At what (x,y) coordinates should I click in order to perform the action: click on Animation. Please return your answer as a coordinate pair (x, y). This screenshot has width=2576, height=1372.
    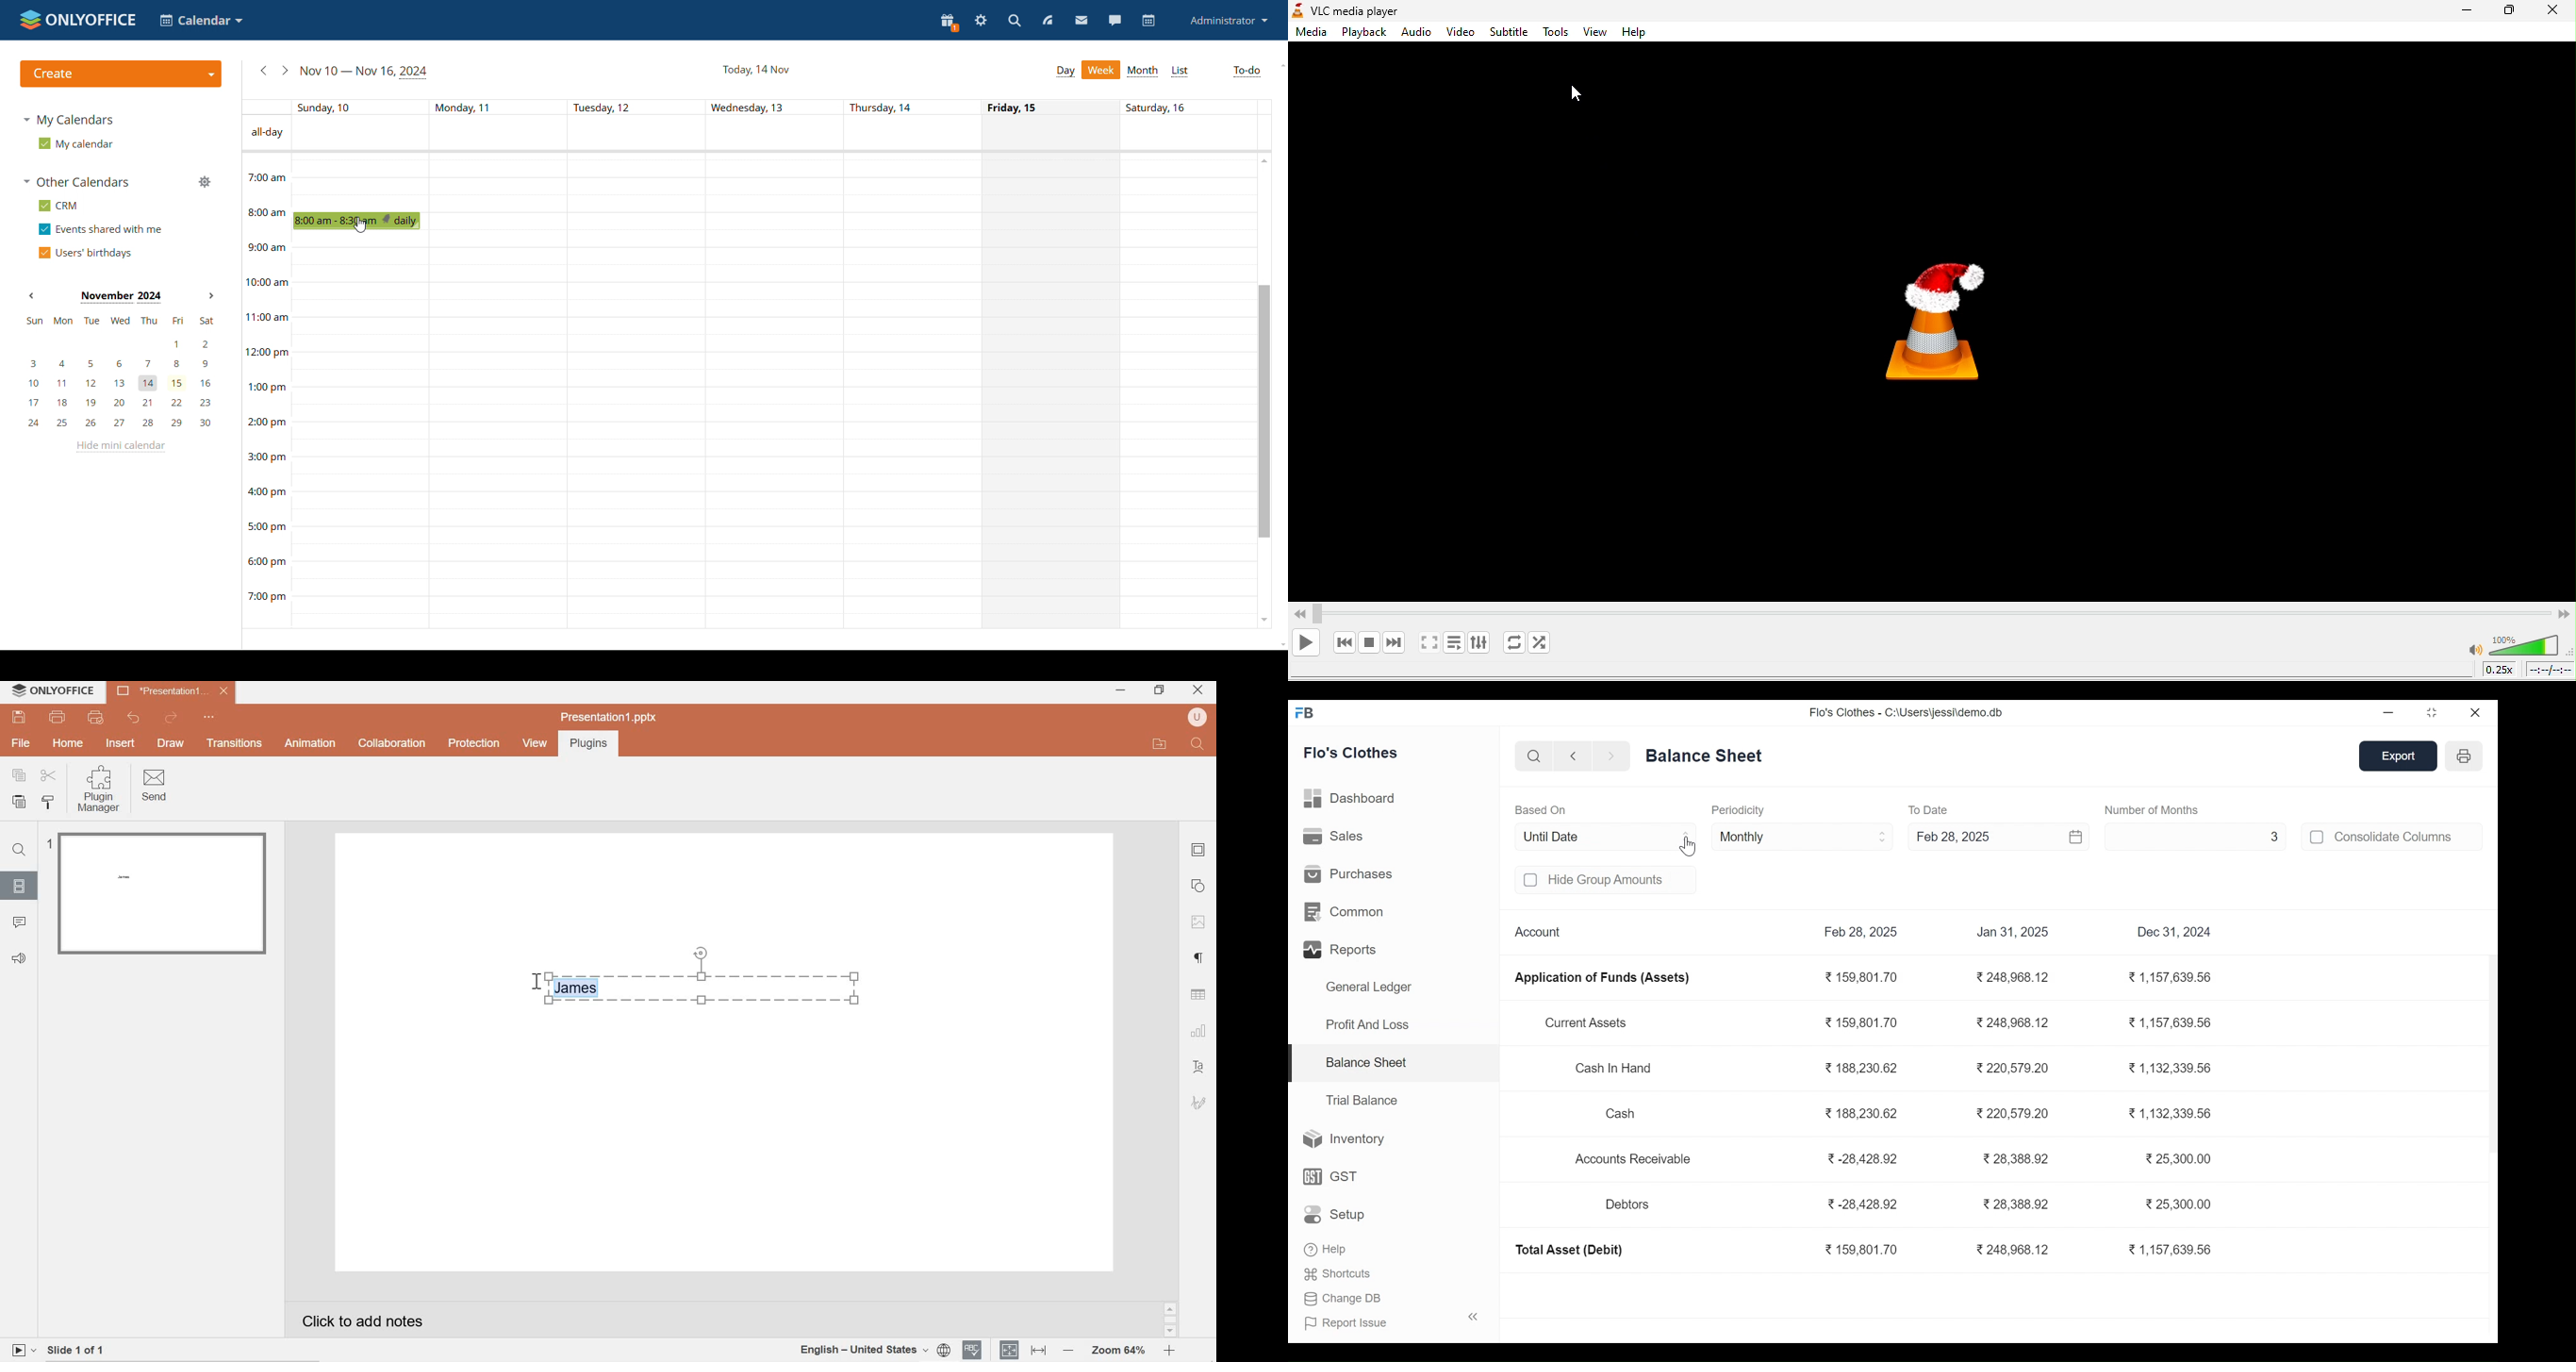
    Looking at the image, I should click on (311, 743).